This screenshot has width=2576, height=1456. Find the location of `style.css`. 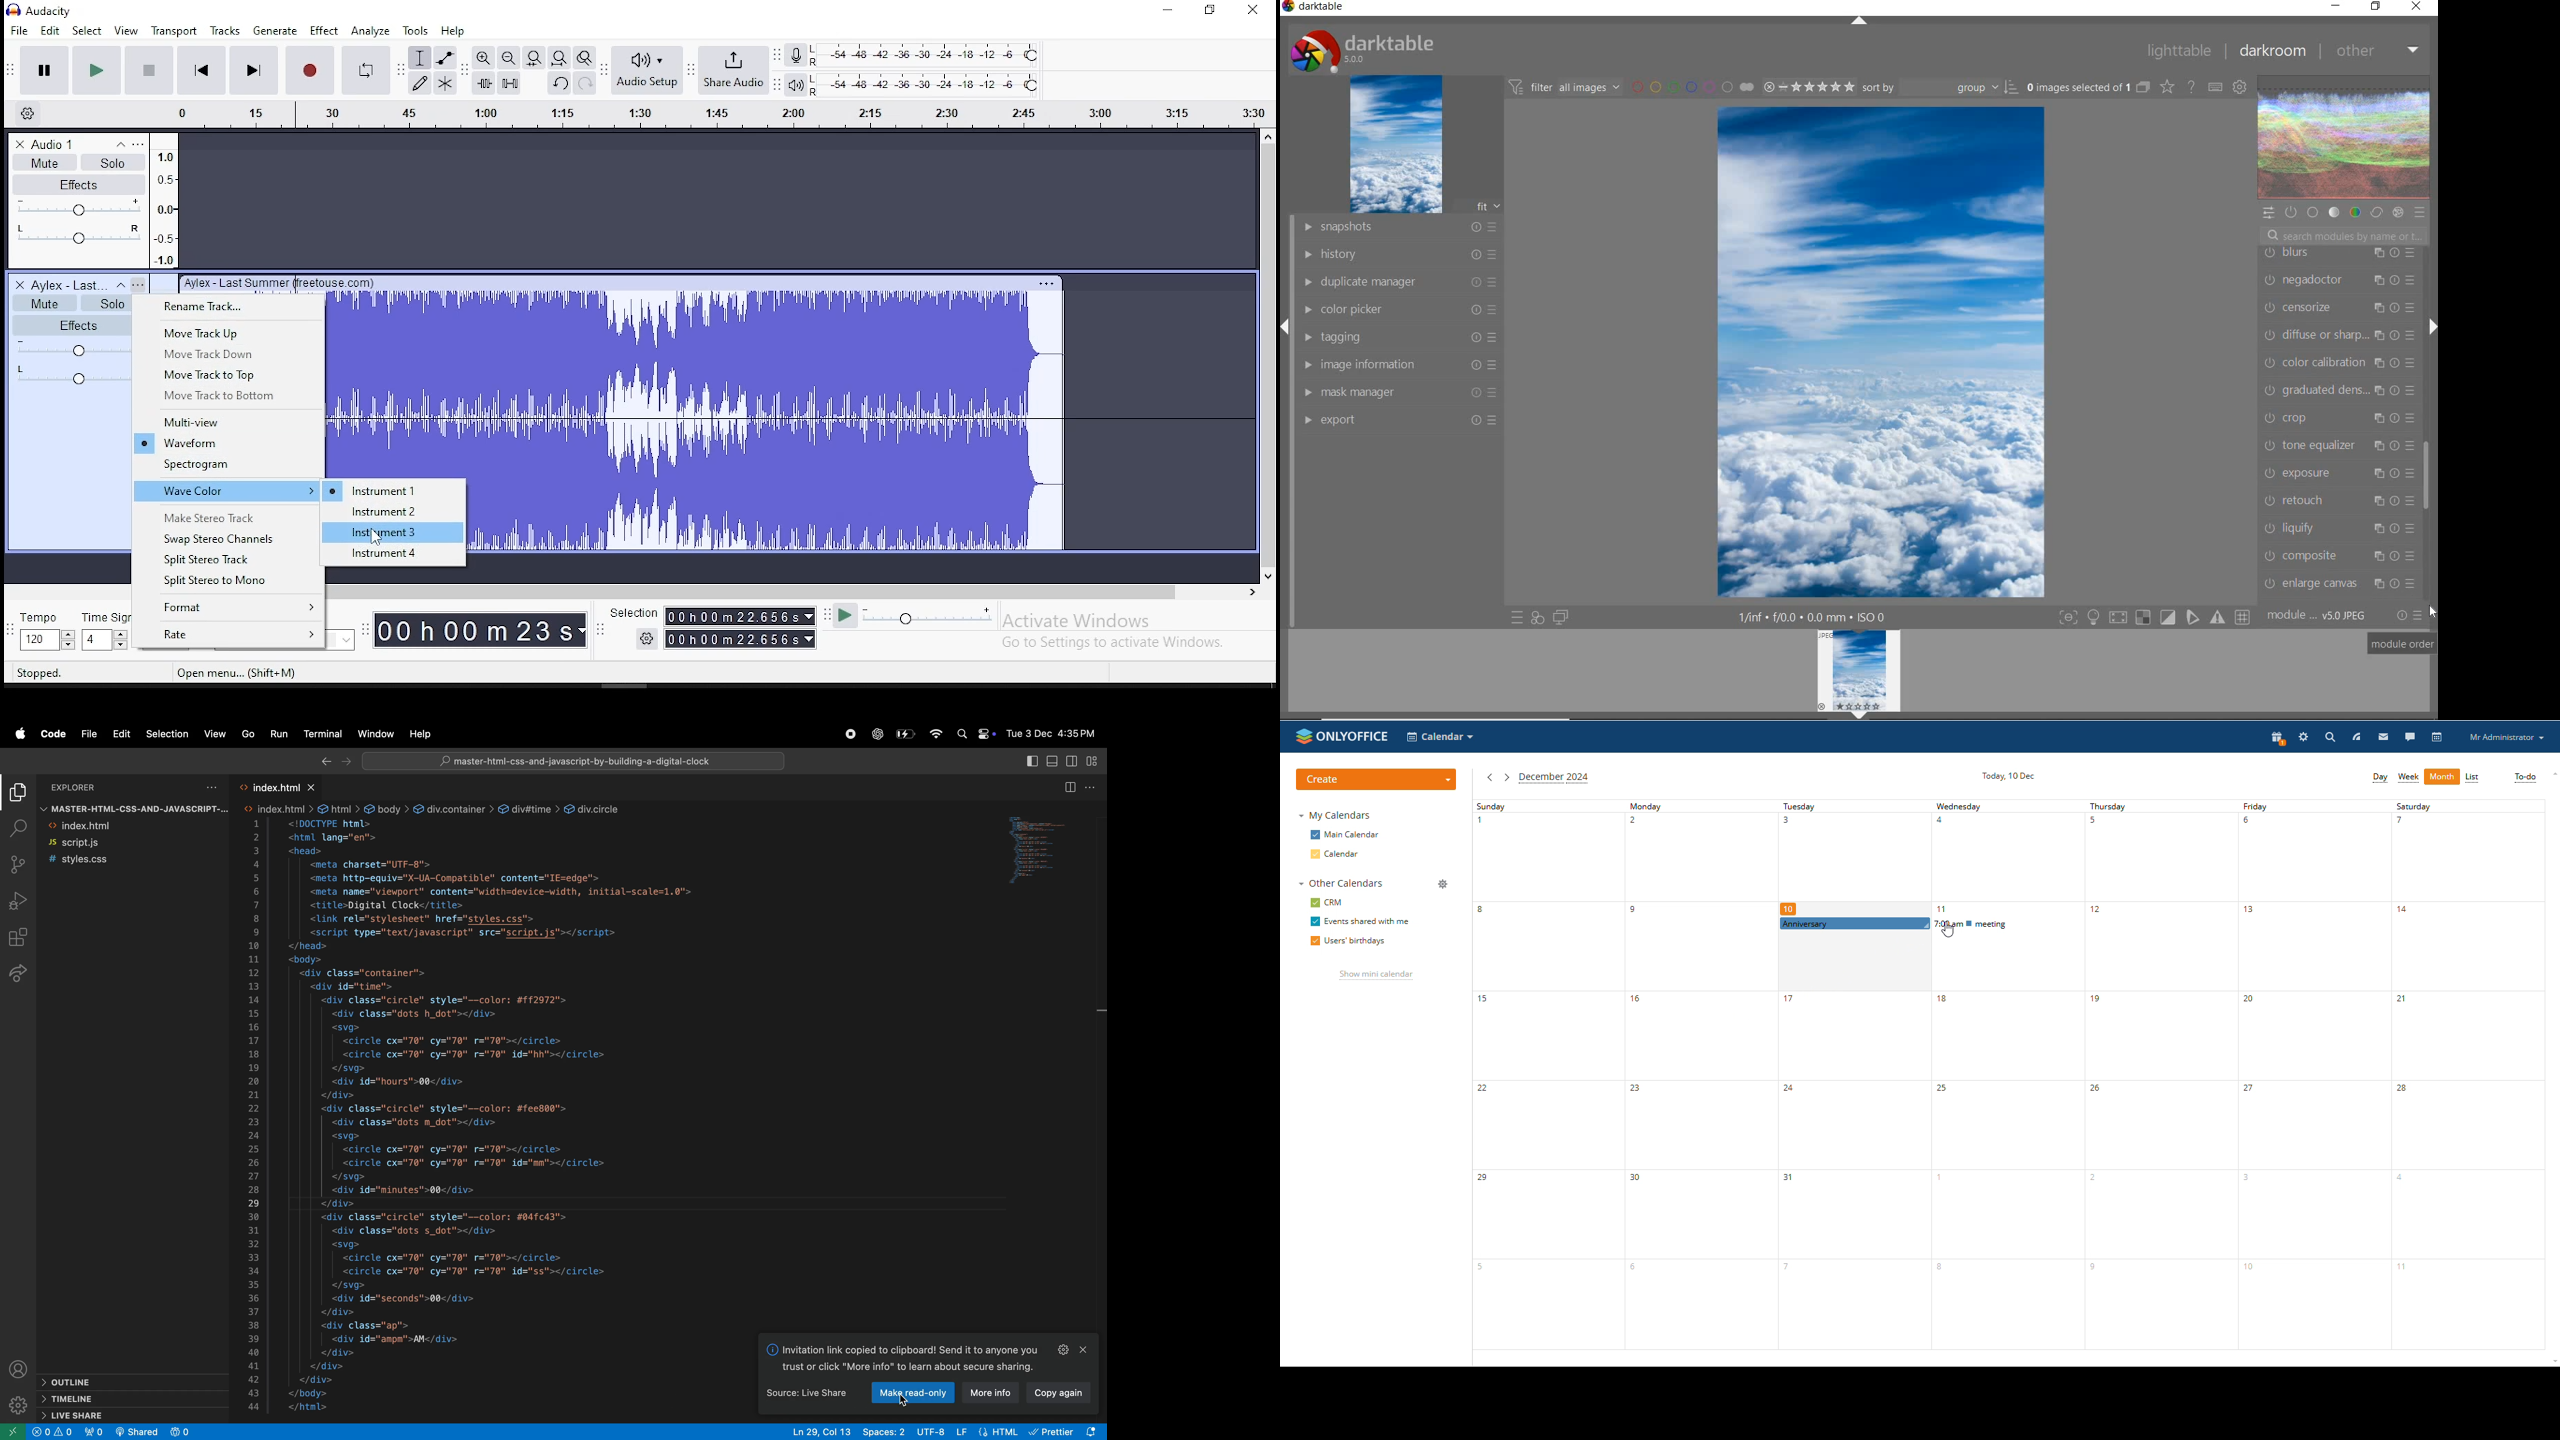

style.css is located at coordinates (125, 862).